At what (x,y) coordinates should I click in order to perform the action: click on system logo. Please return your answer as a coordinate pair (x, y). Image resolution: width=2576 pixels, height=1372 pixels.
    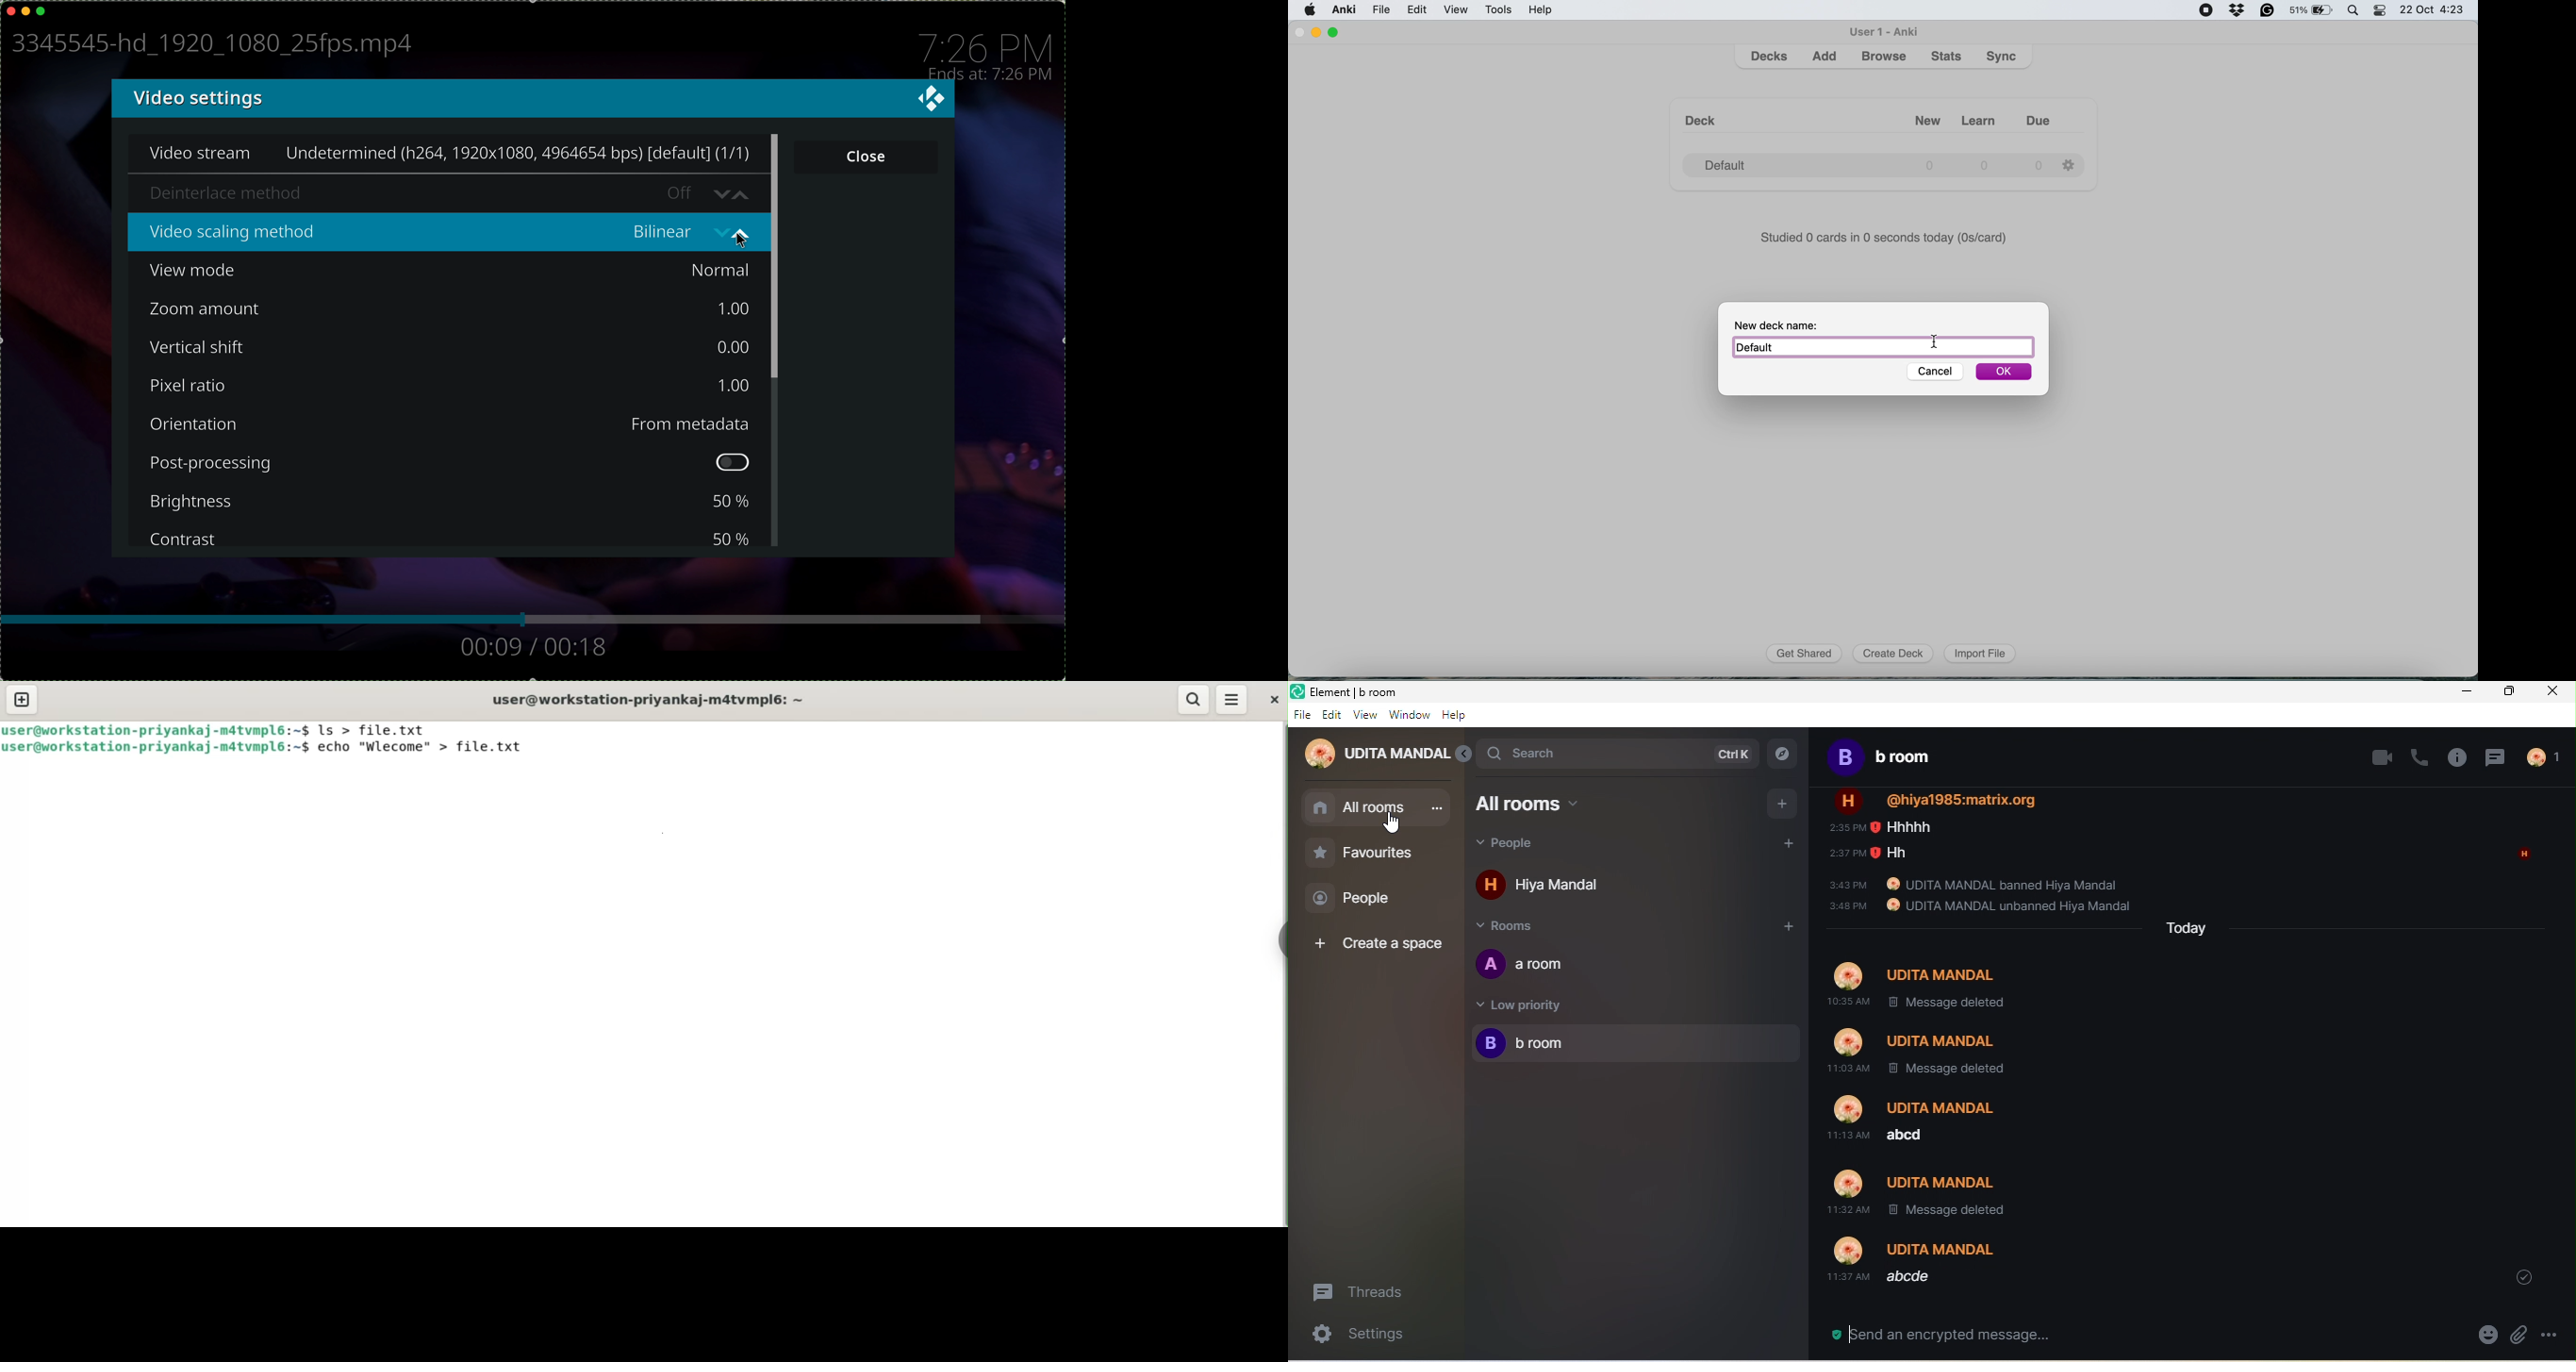
    Looking at the image, I should click on (1310, 11).